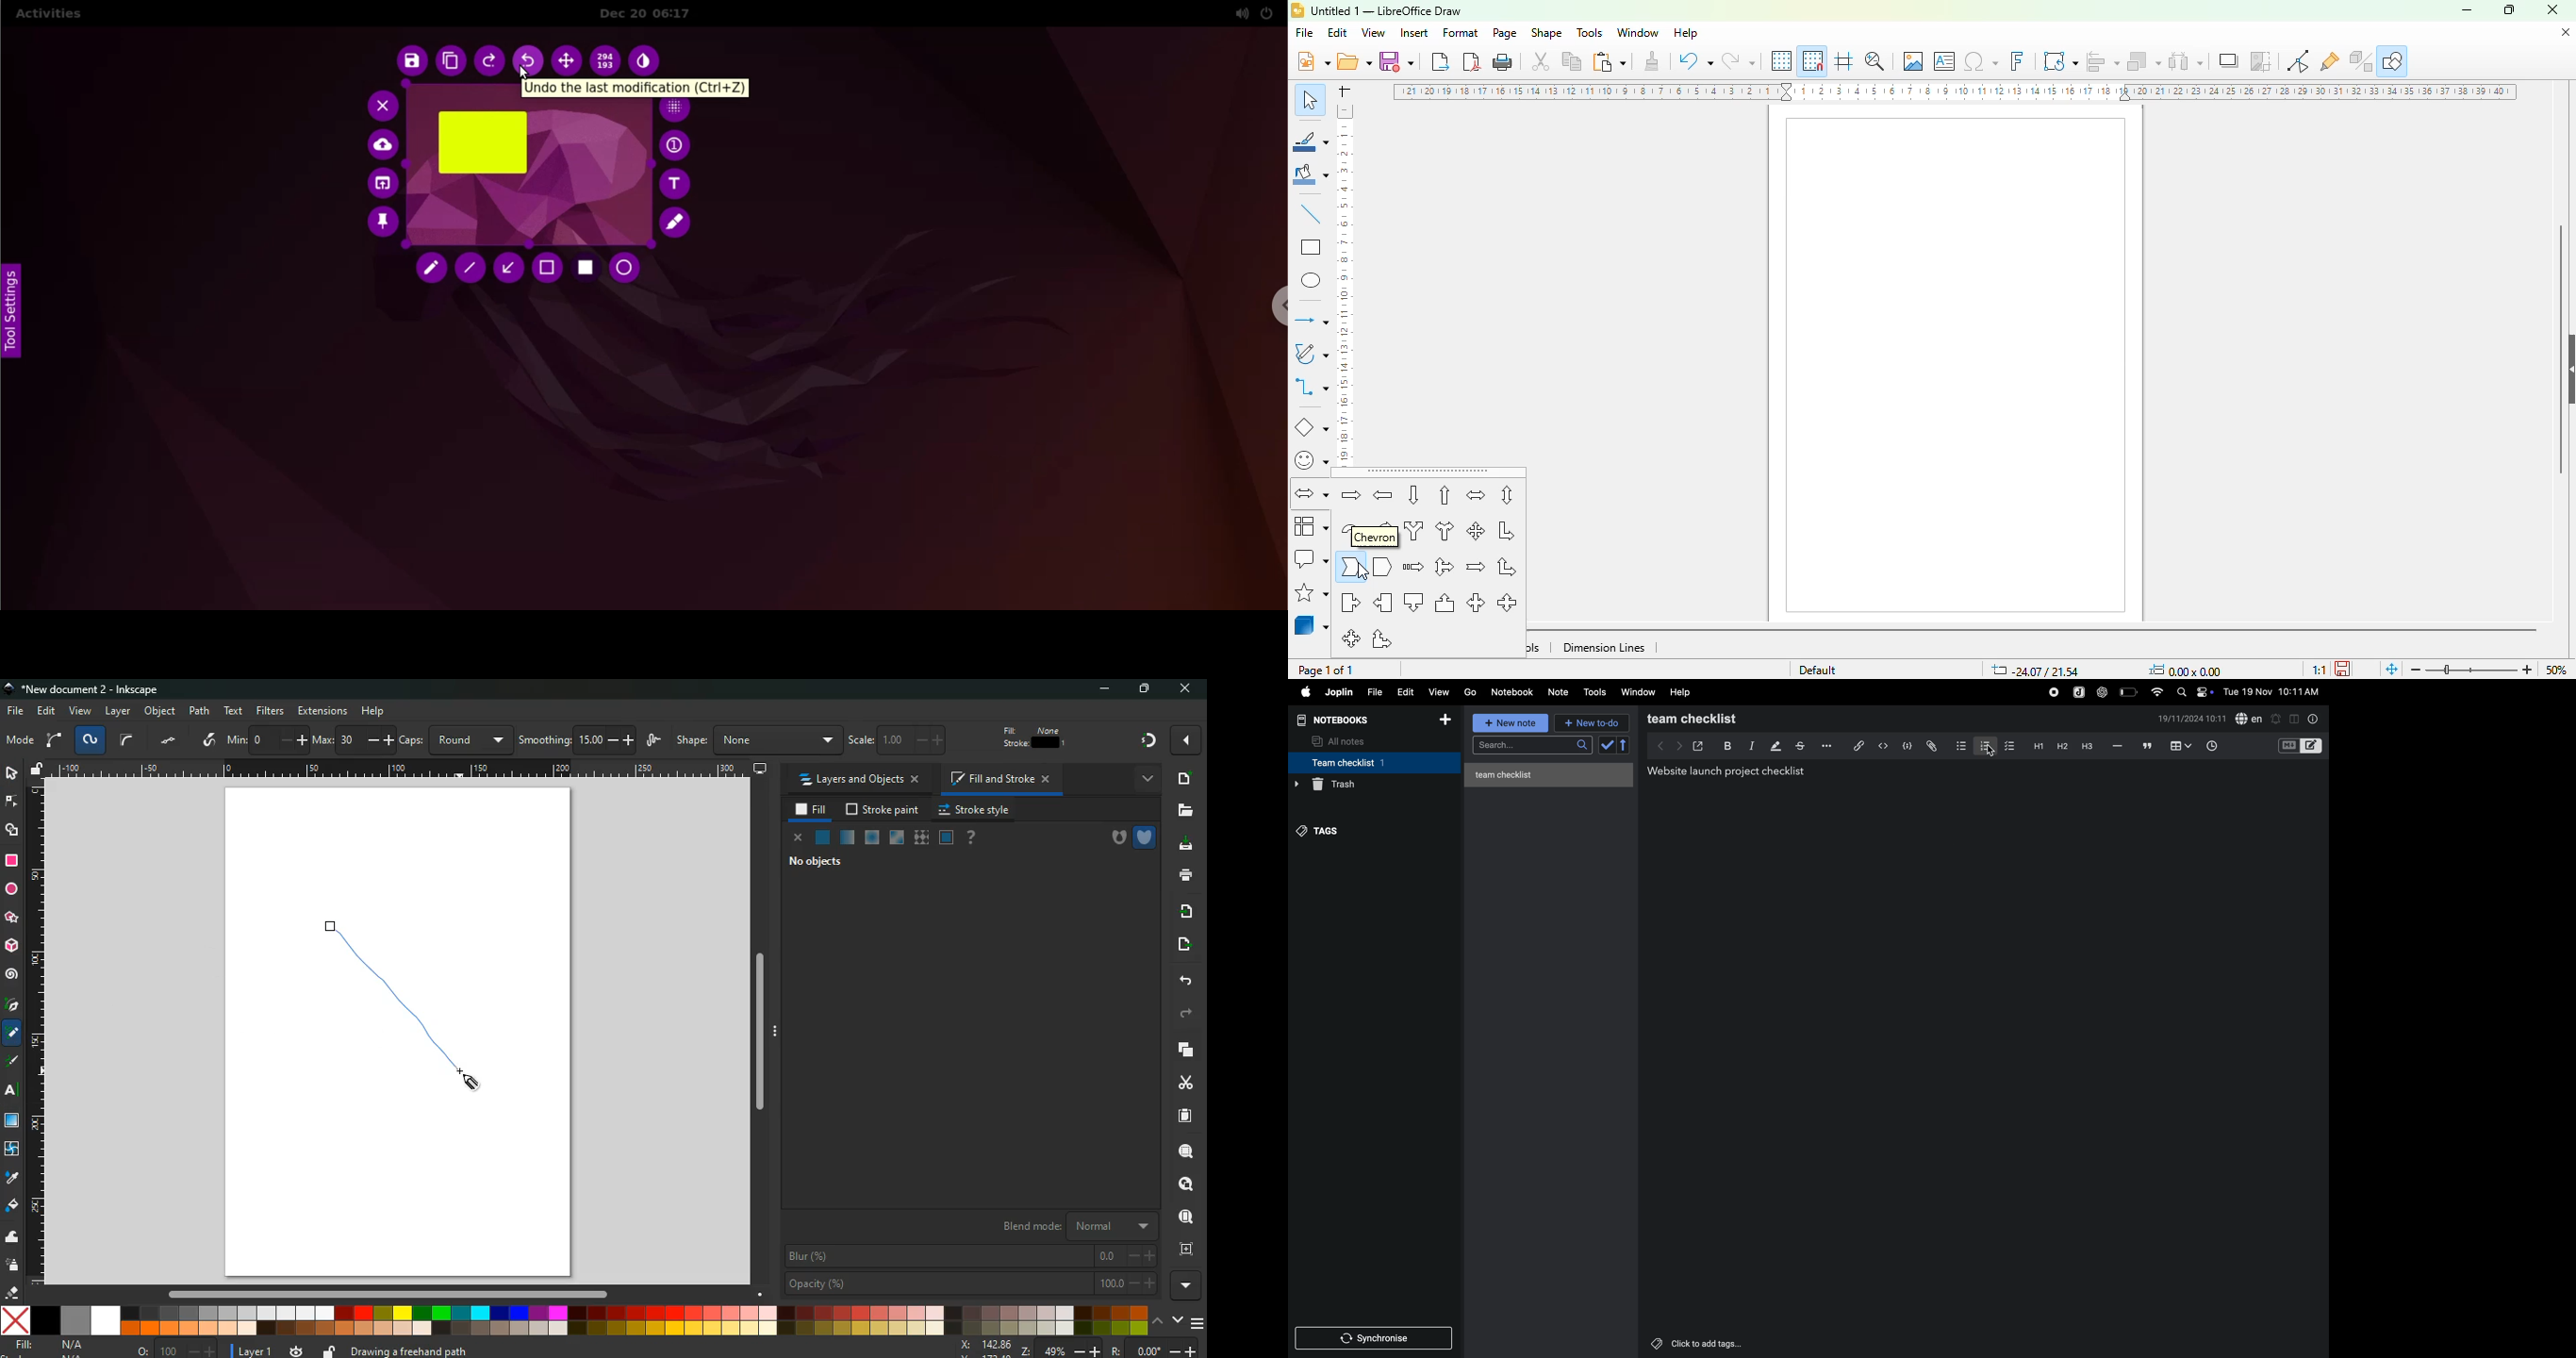 The width and height of the screenshot is (2576, 1372). Describe the element at coordinates (1313, 60) in the screenshot. I see `new` at that location.